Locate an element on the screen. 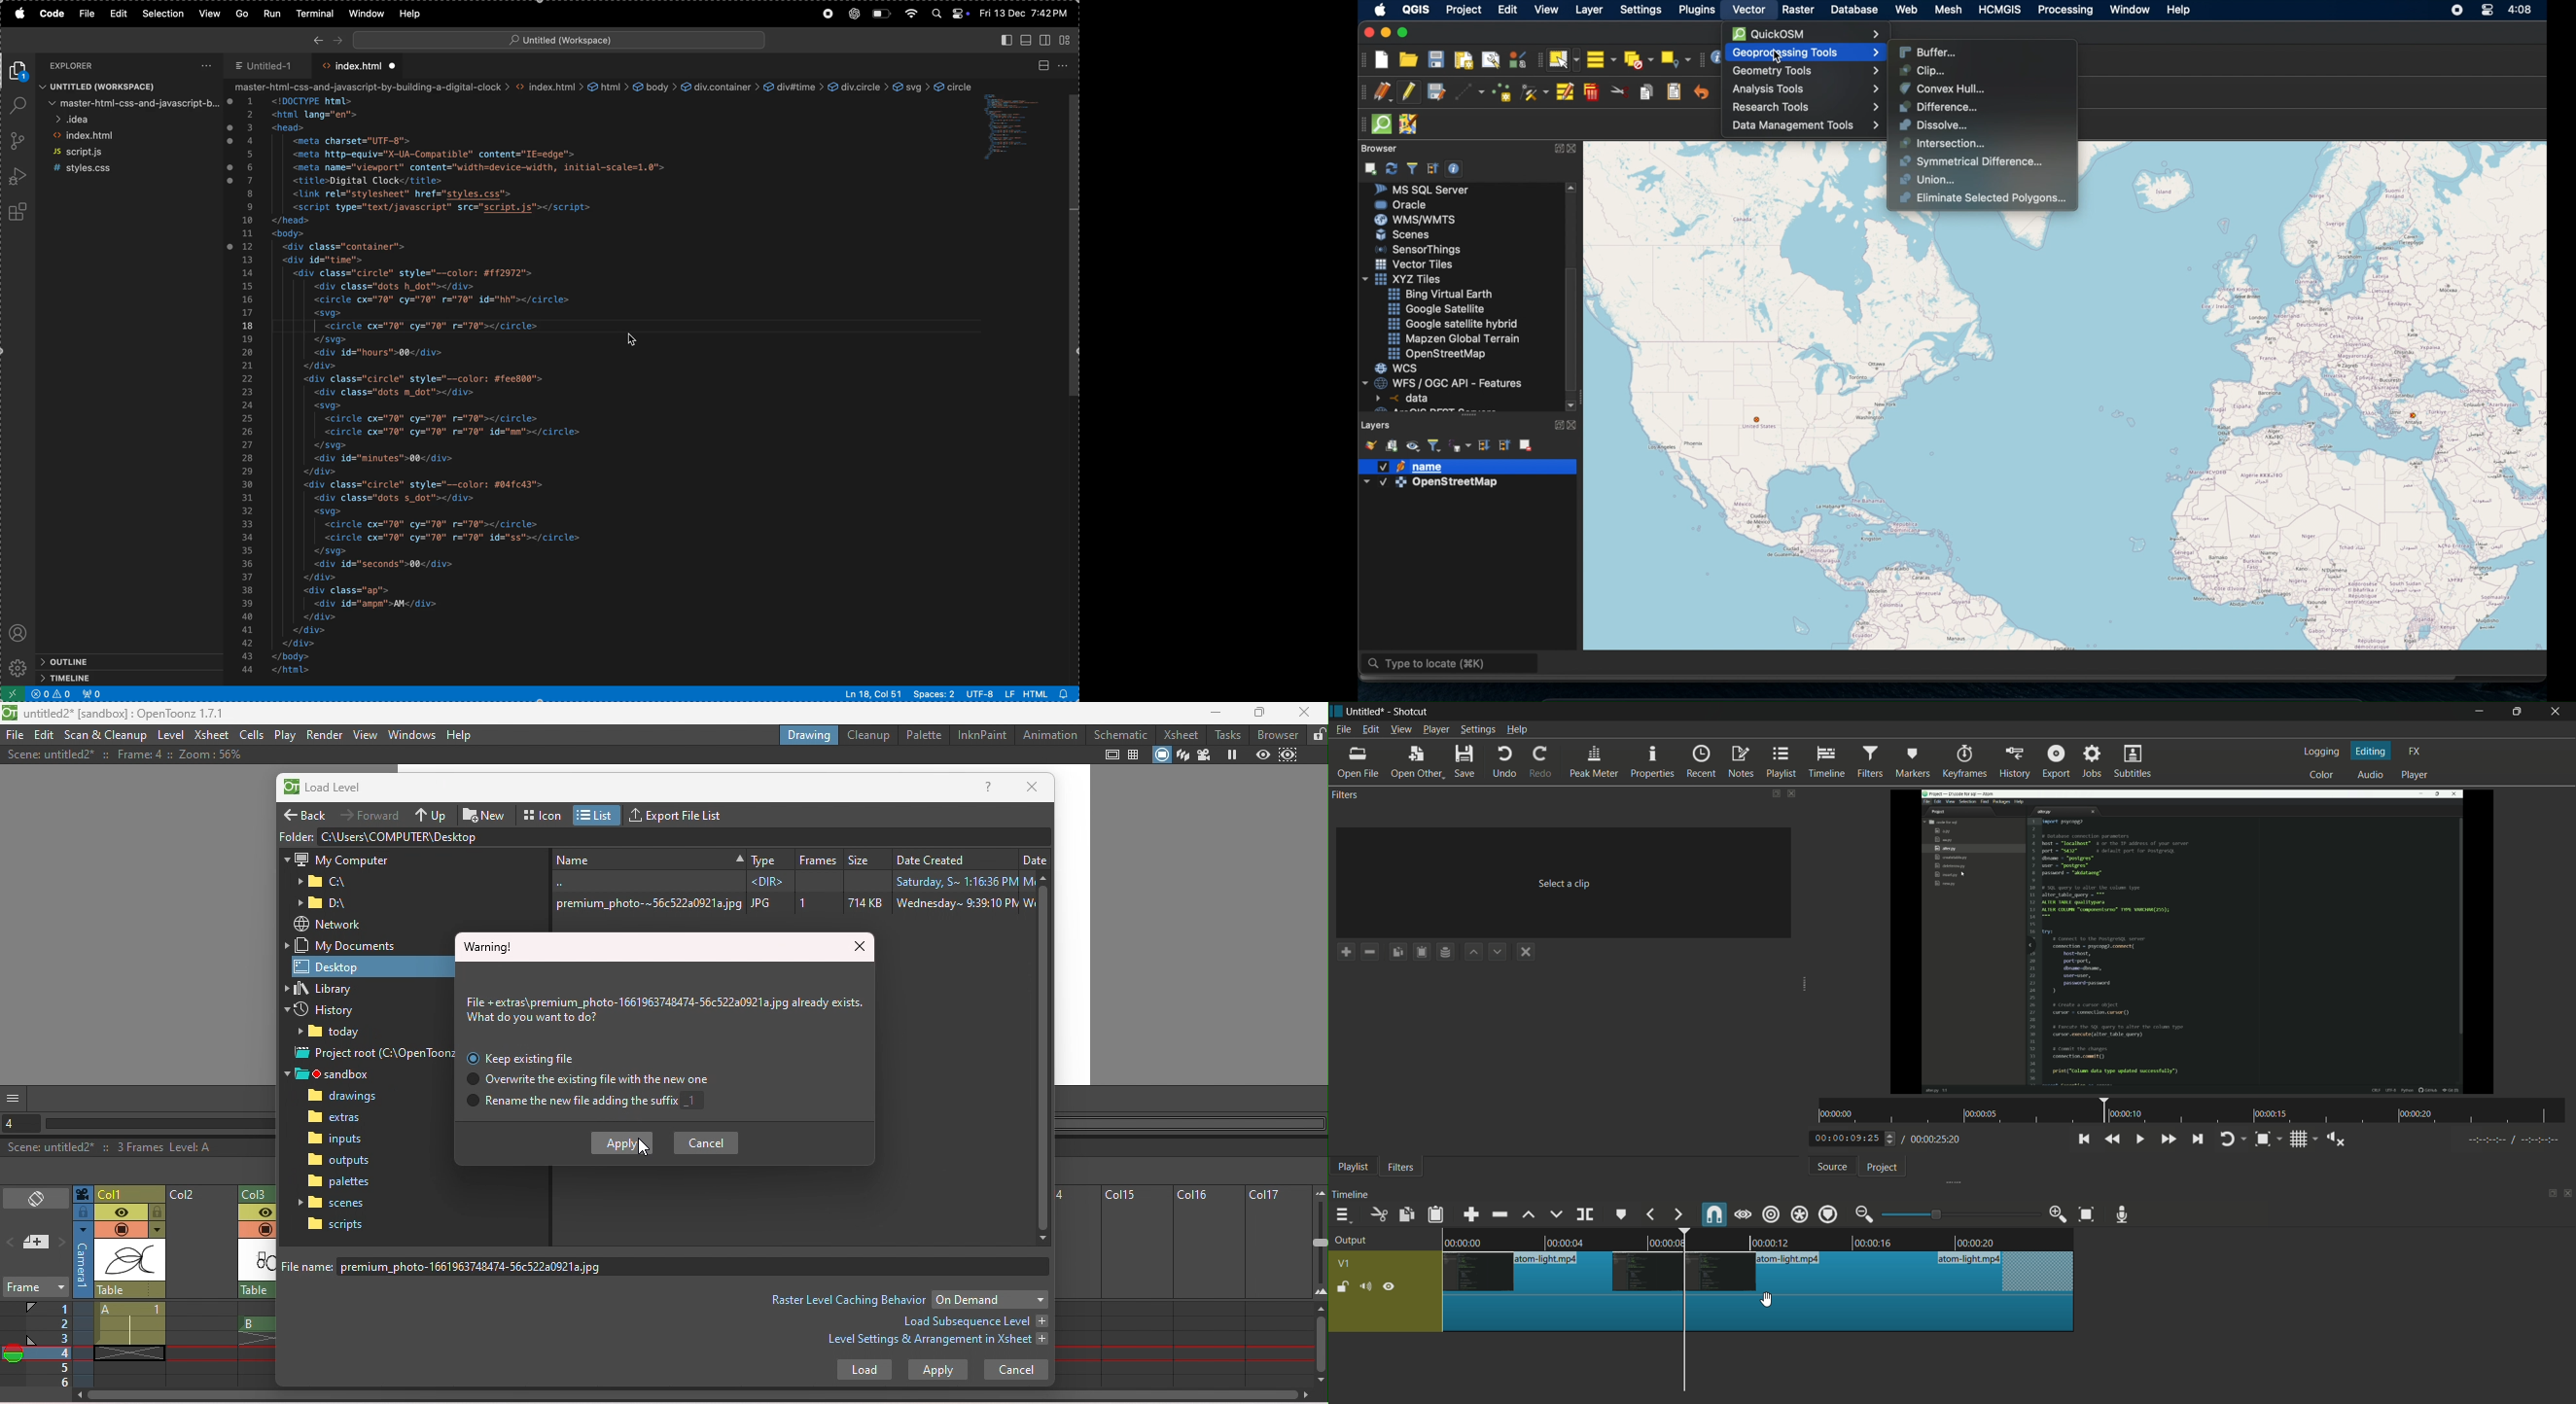 This screenshot has width=2576, height=1428. Edit is located at coordinates (118, 14).